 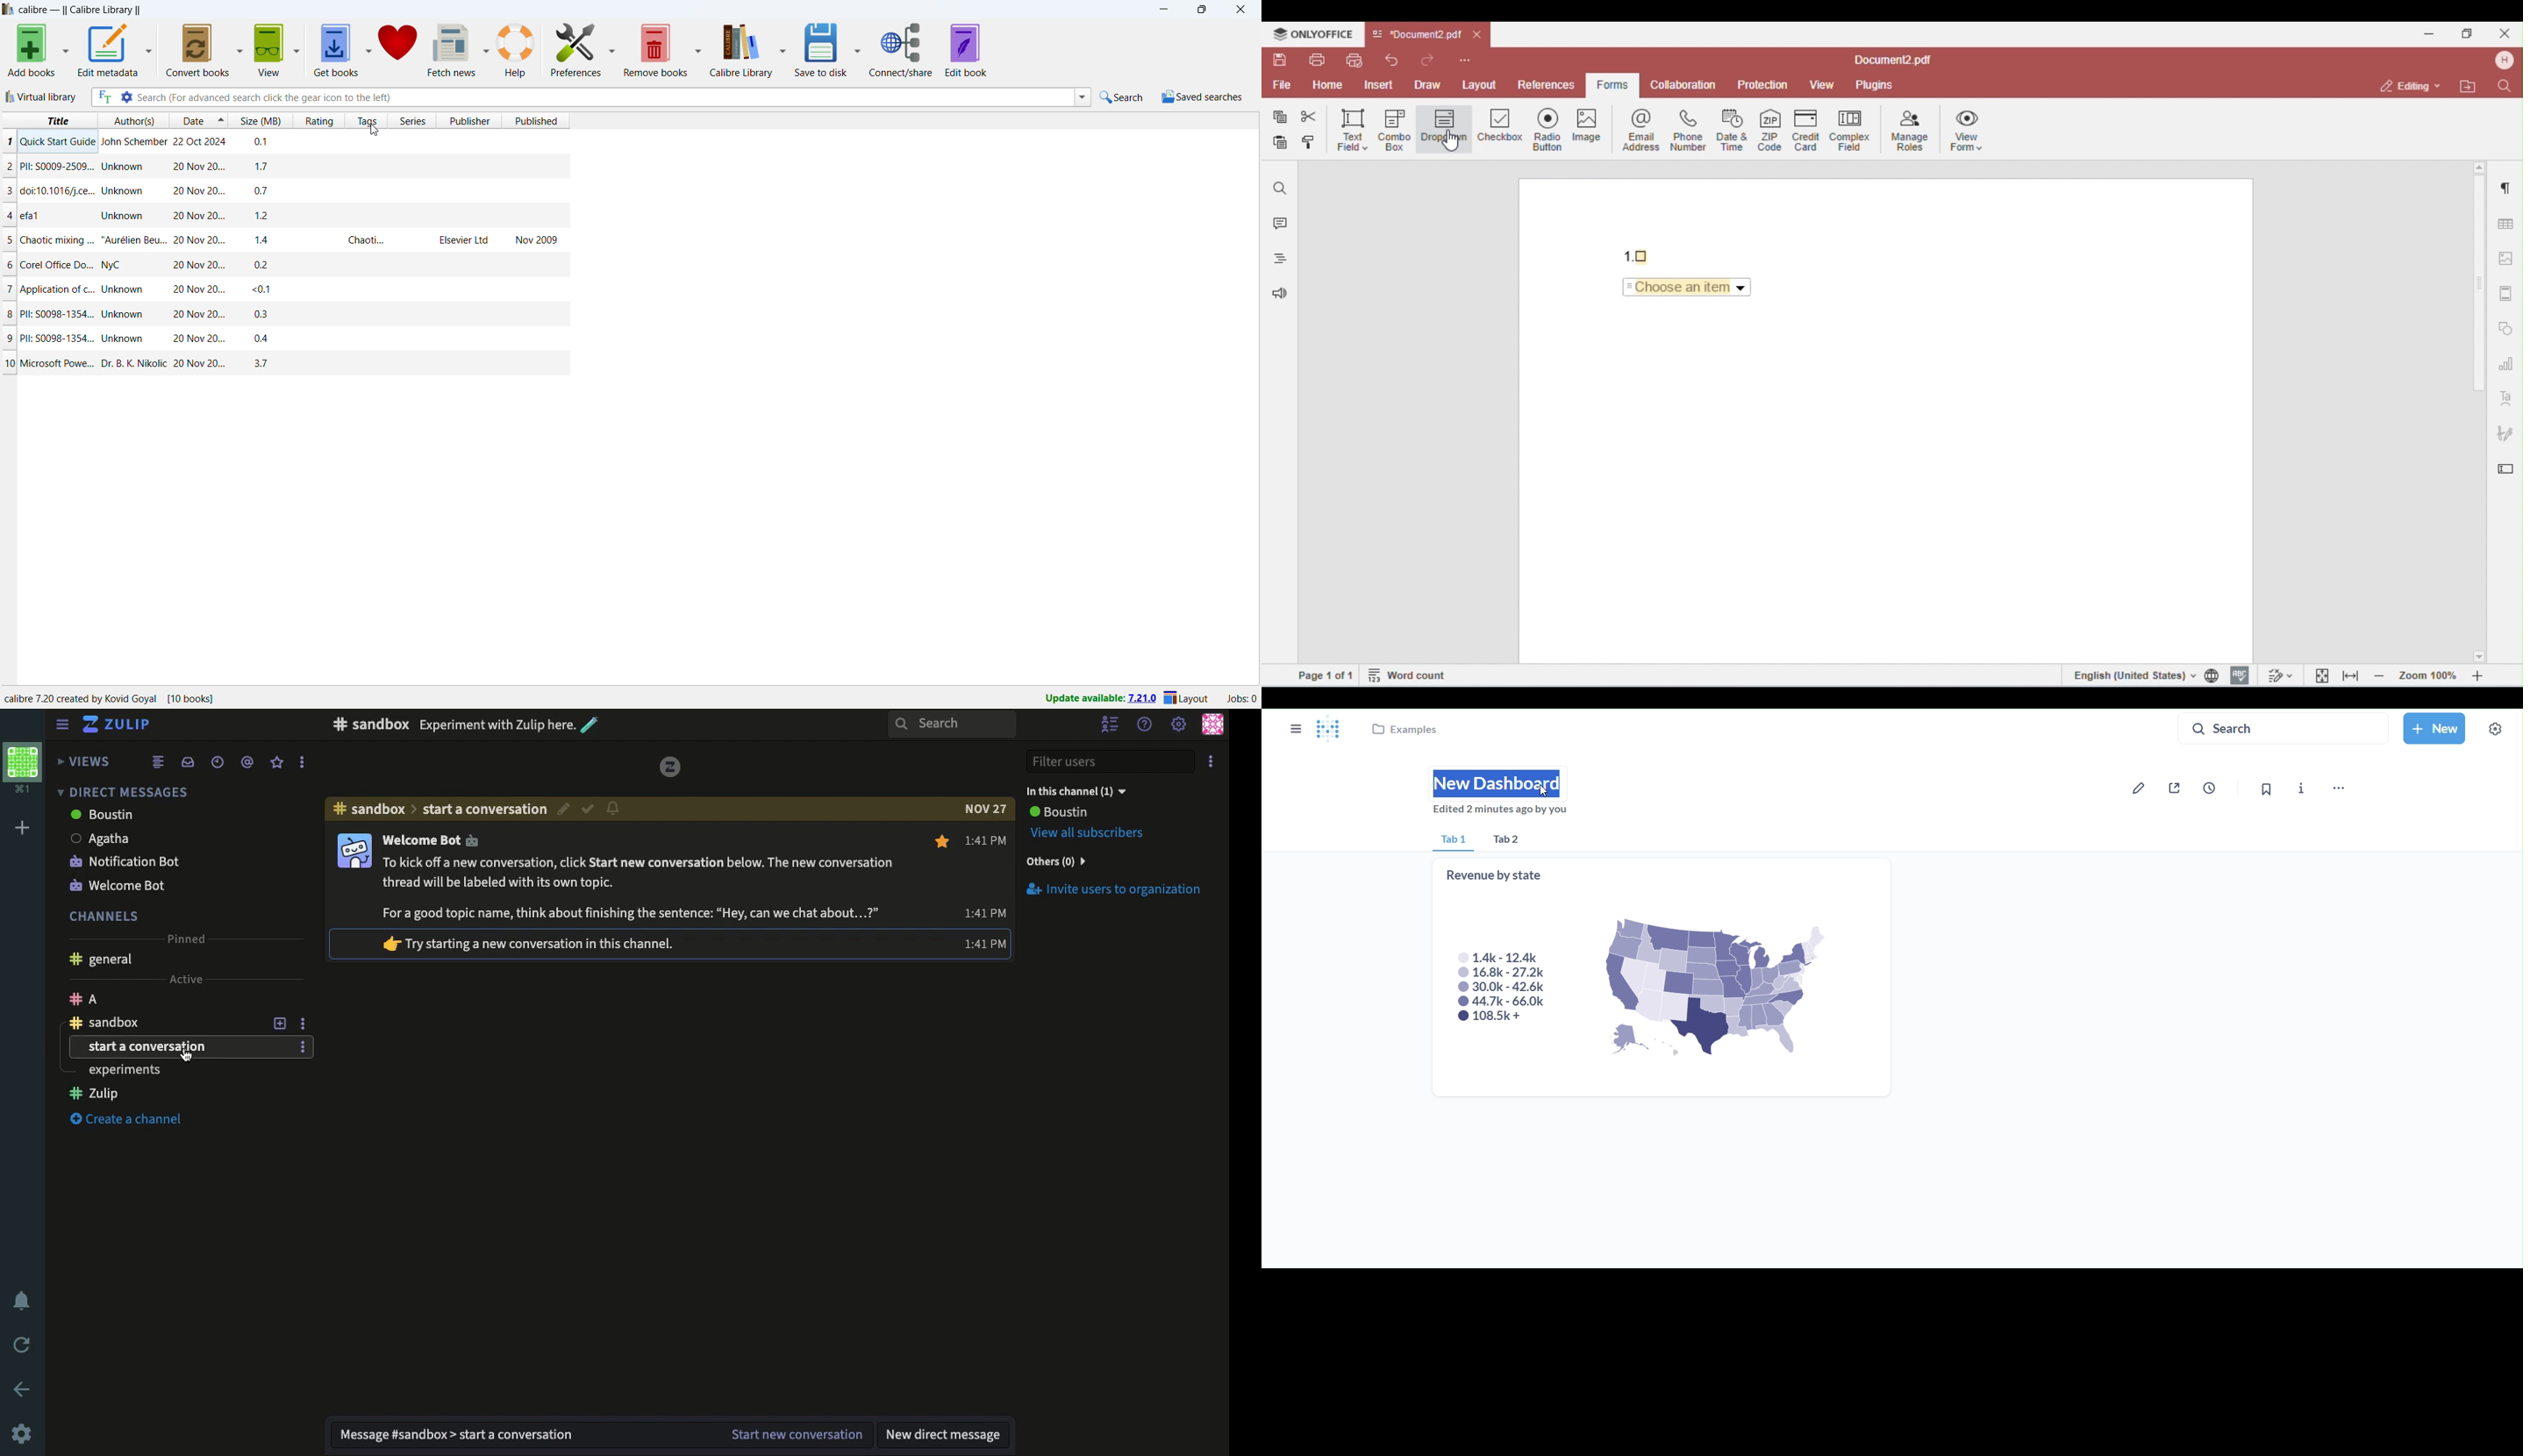 What do you see at coordinates (399, 48) in the screenshot?
I see `` at bounding box center [399, 48].